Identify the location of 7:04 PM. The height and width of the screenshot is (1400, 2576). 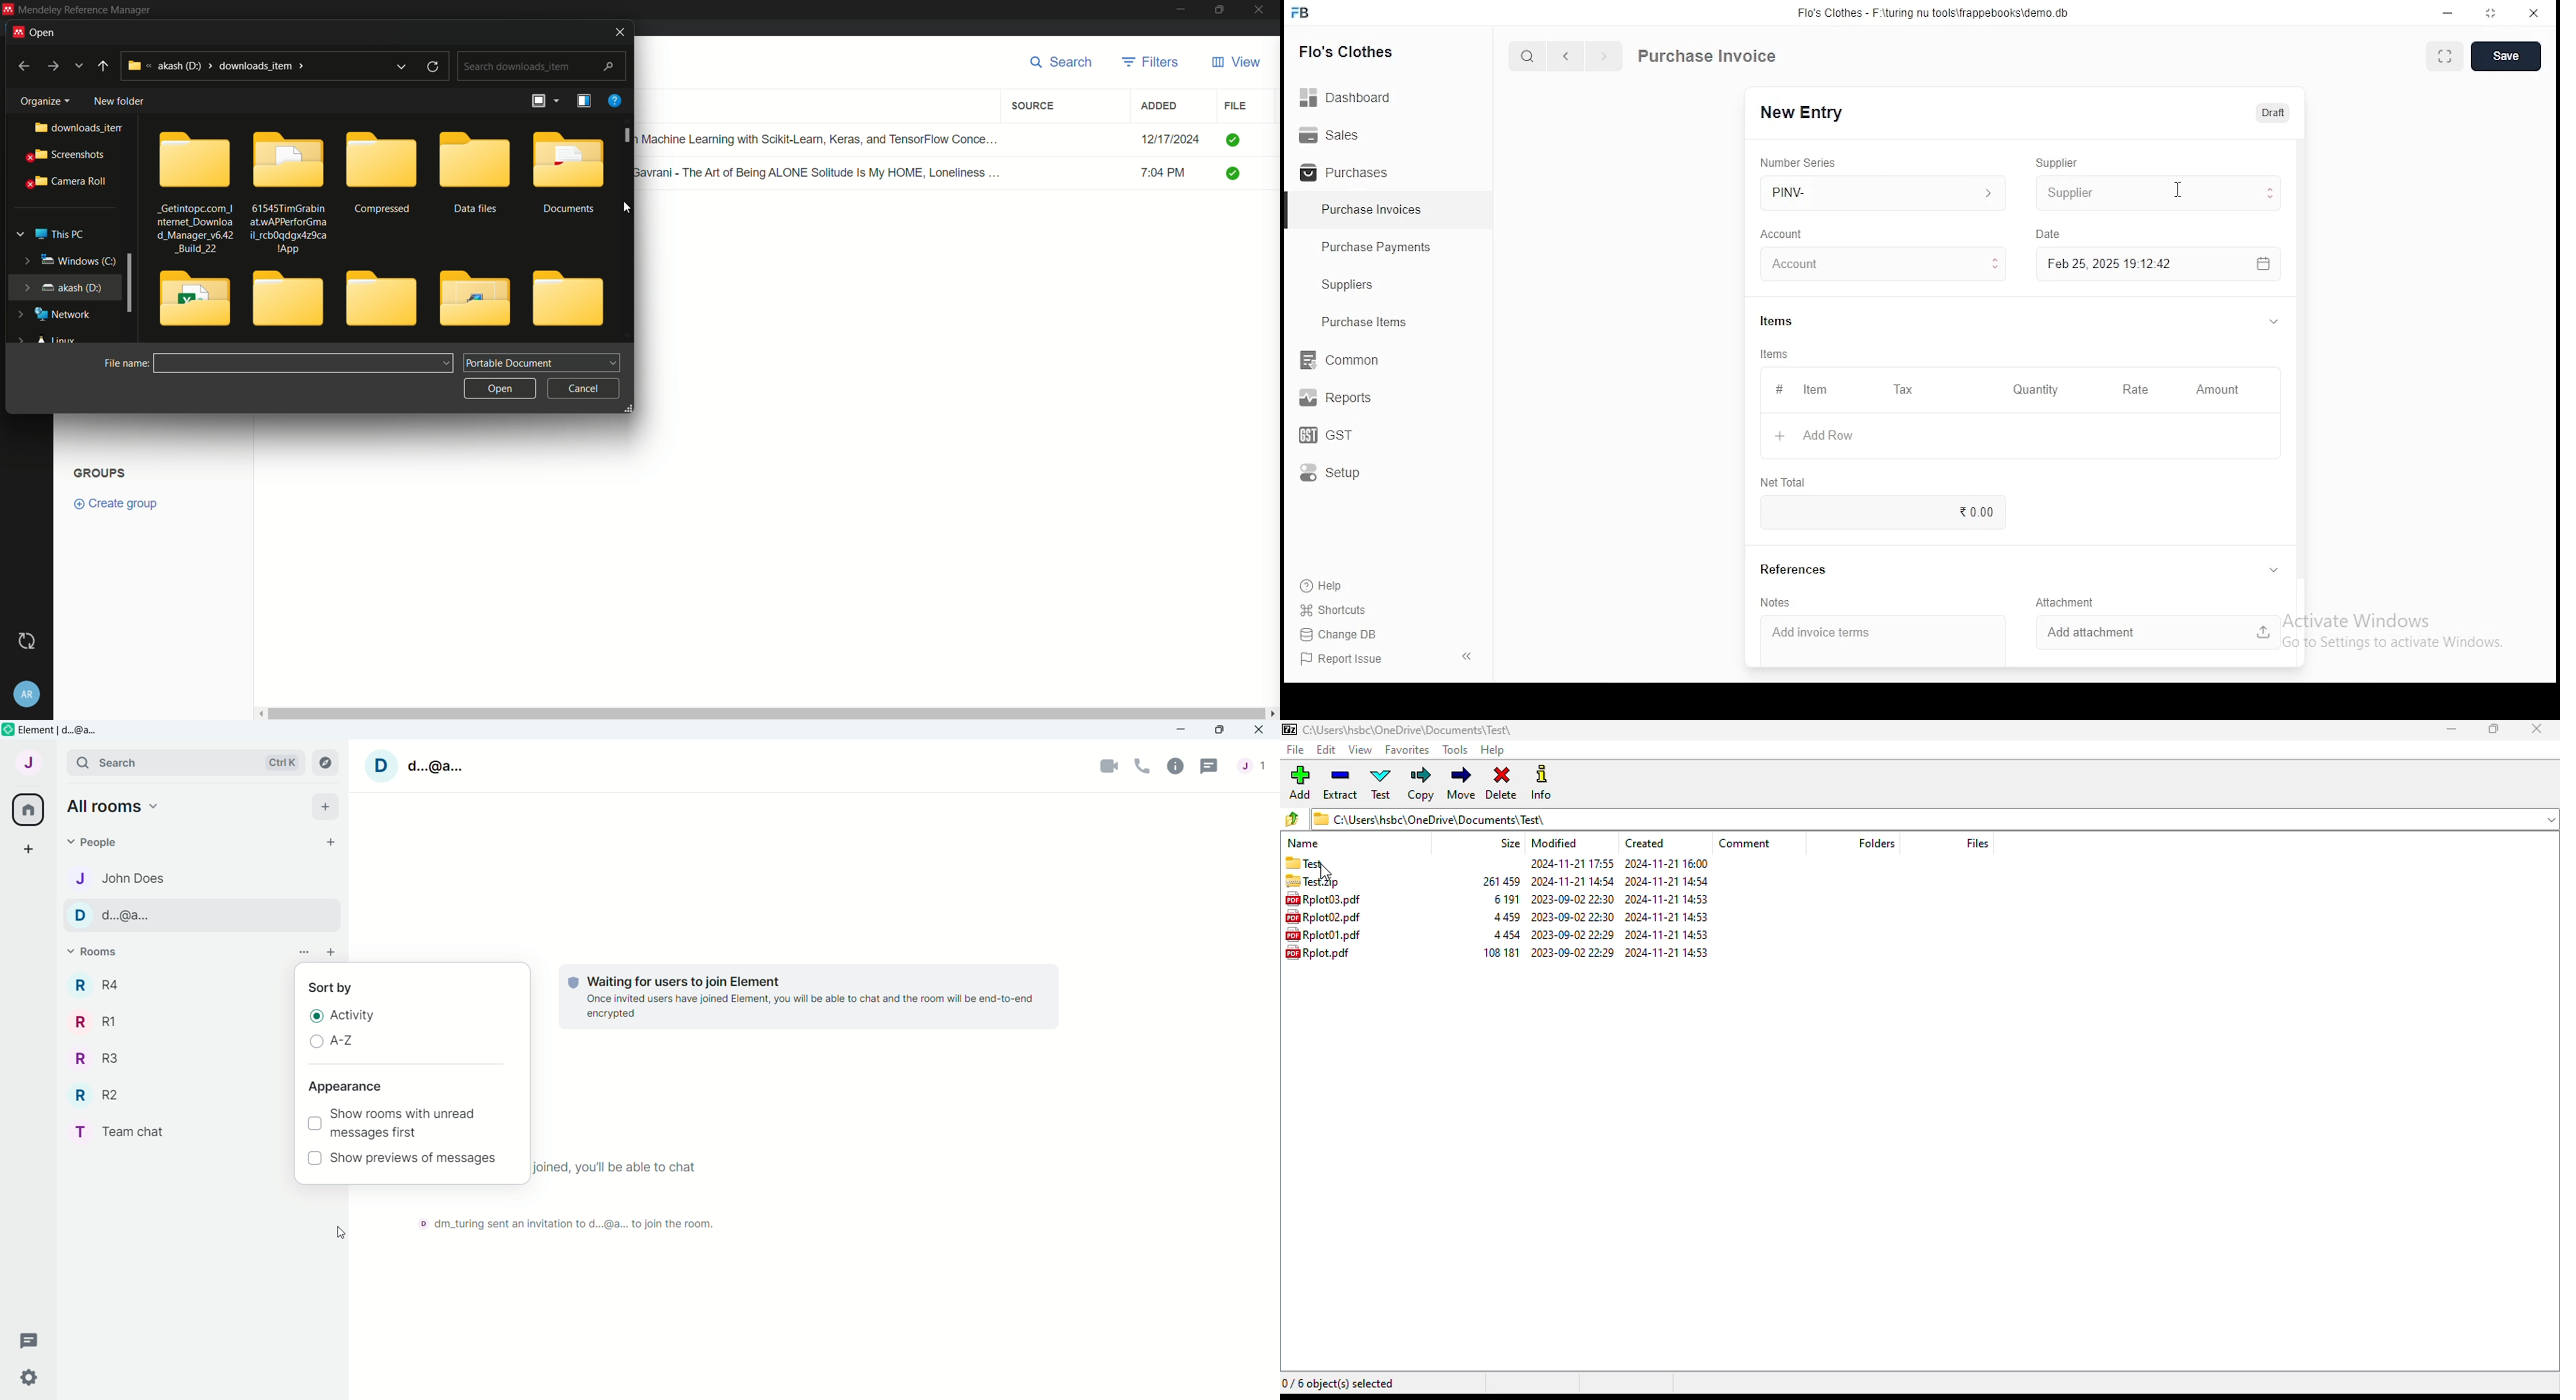
(1171, 175).